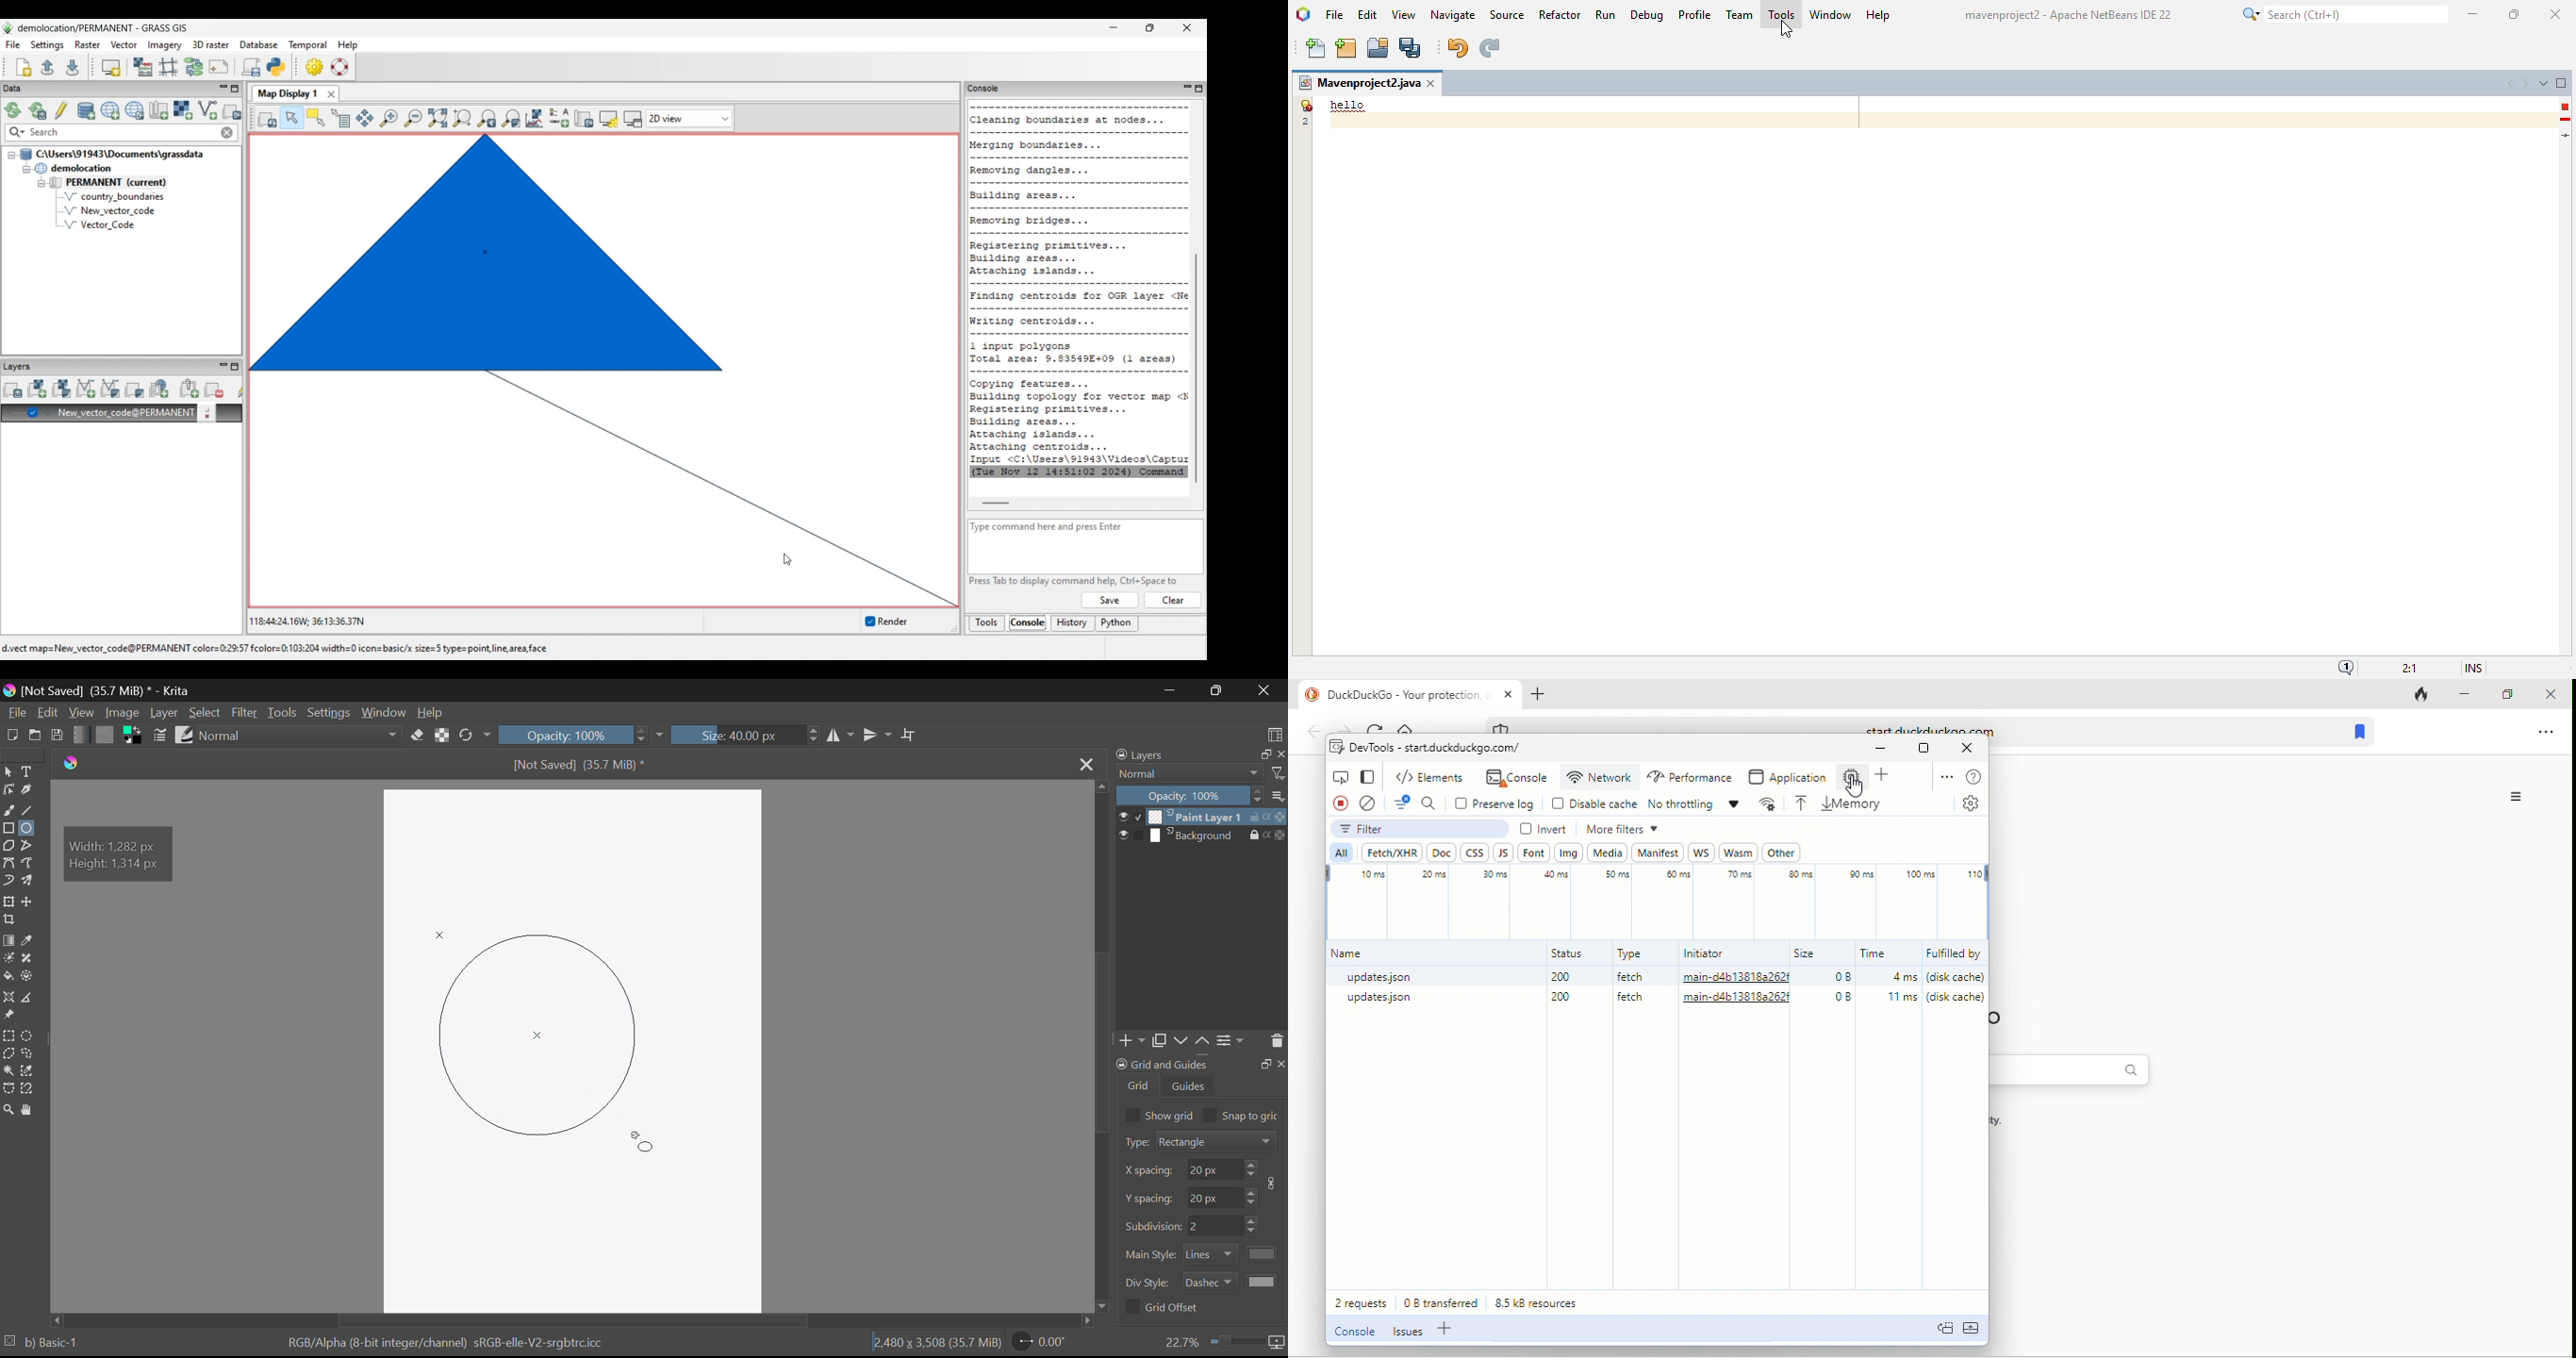 The image size is (2576, 1372). What do you see at coordinates (82, 714) in the screenshot?
I see `View` at bounding box center [82, 714].